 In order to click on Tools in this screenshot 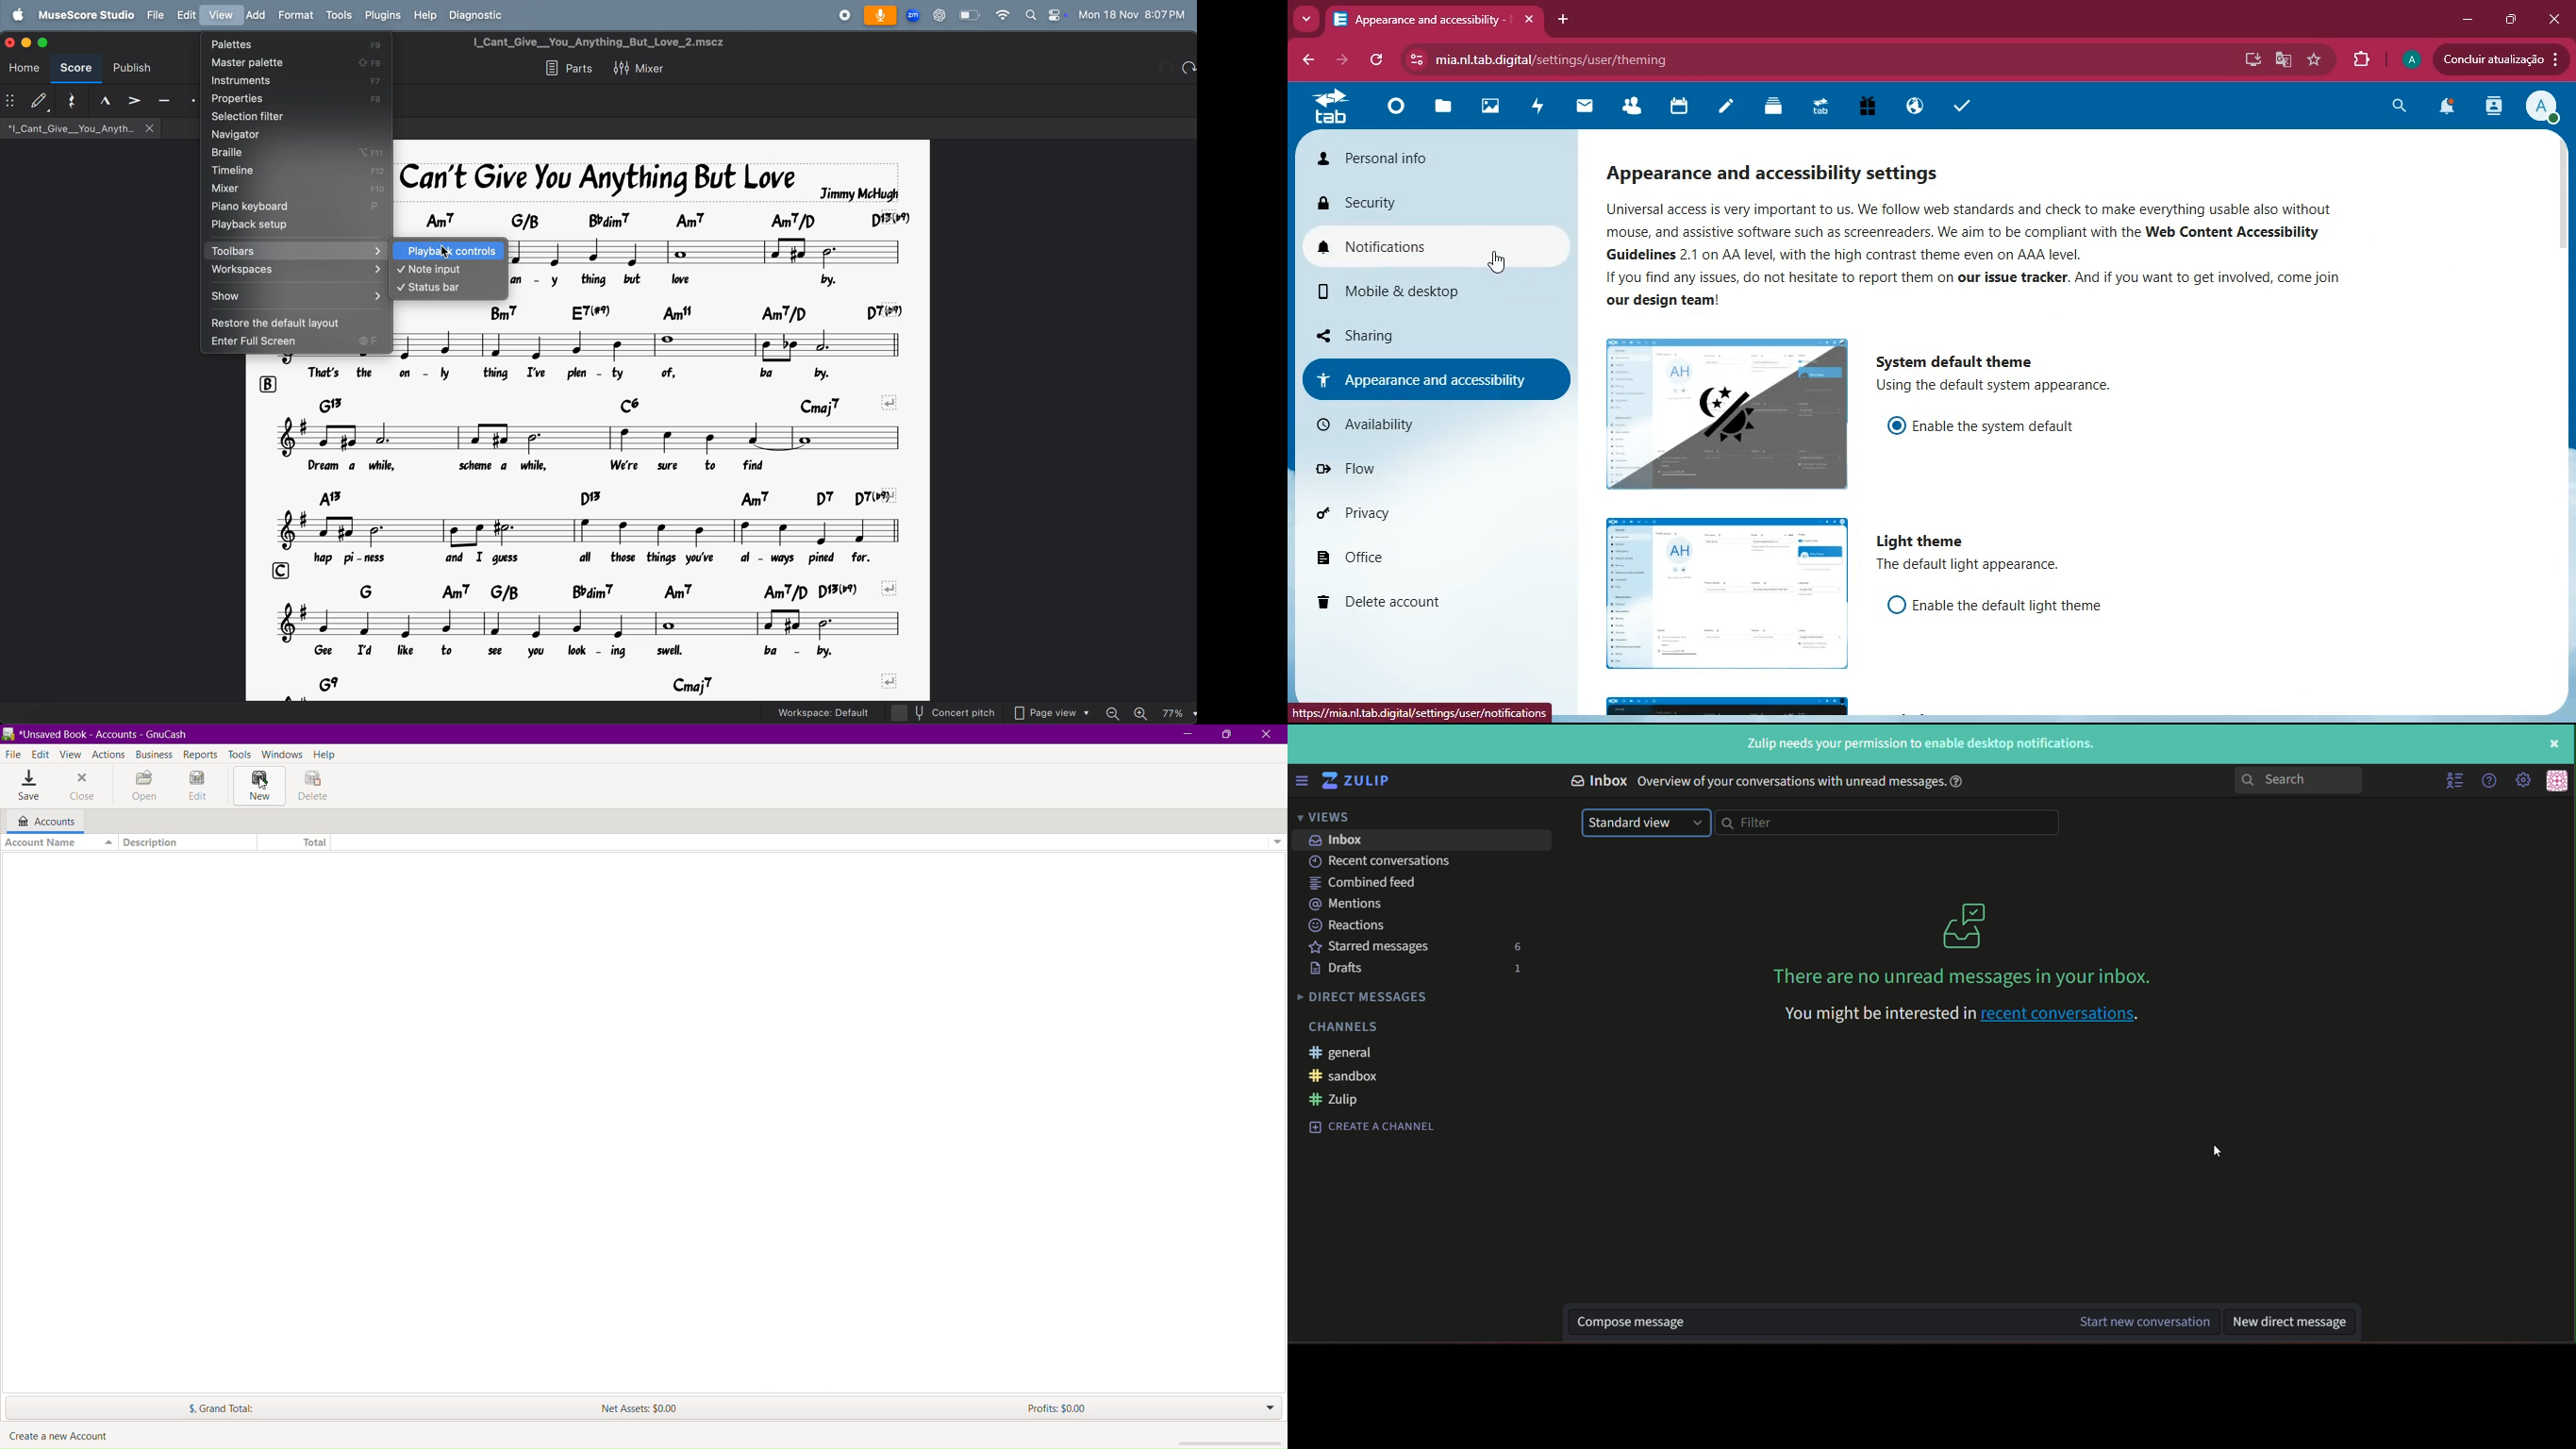, I will do `click(238, 752)`.